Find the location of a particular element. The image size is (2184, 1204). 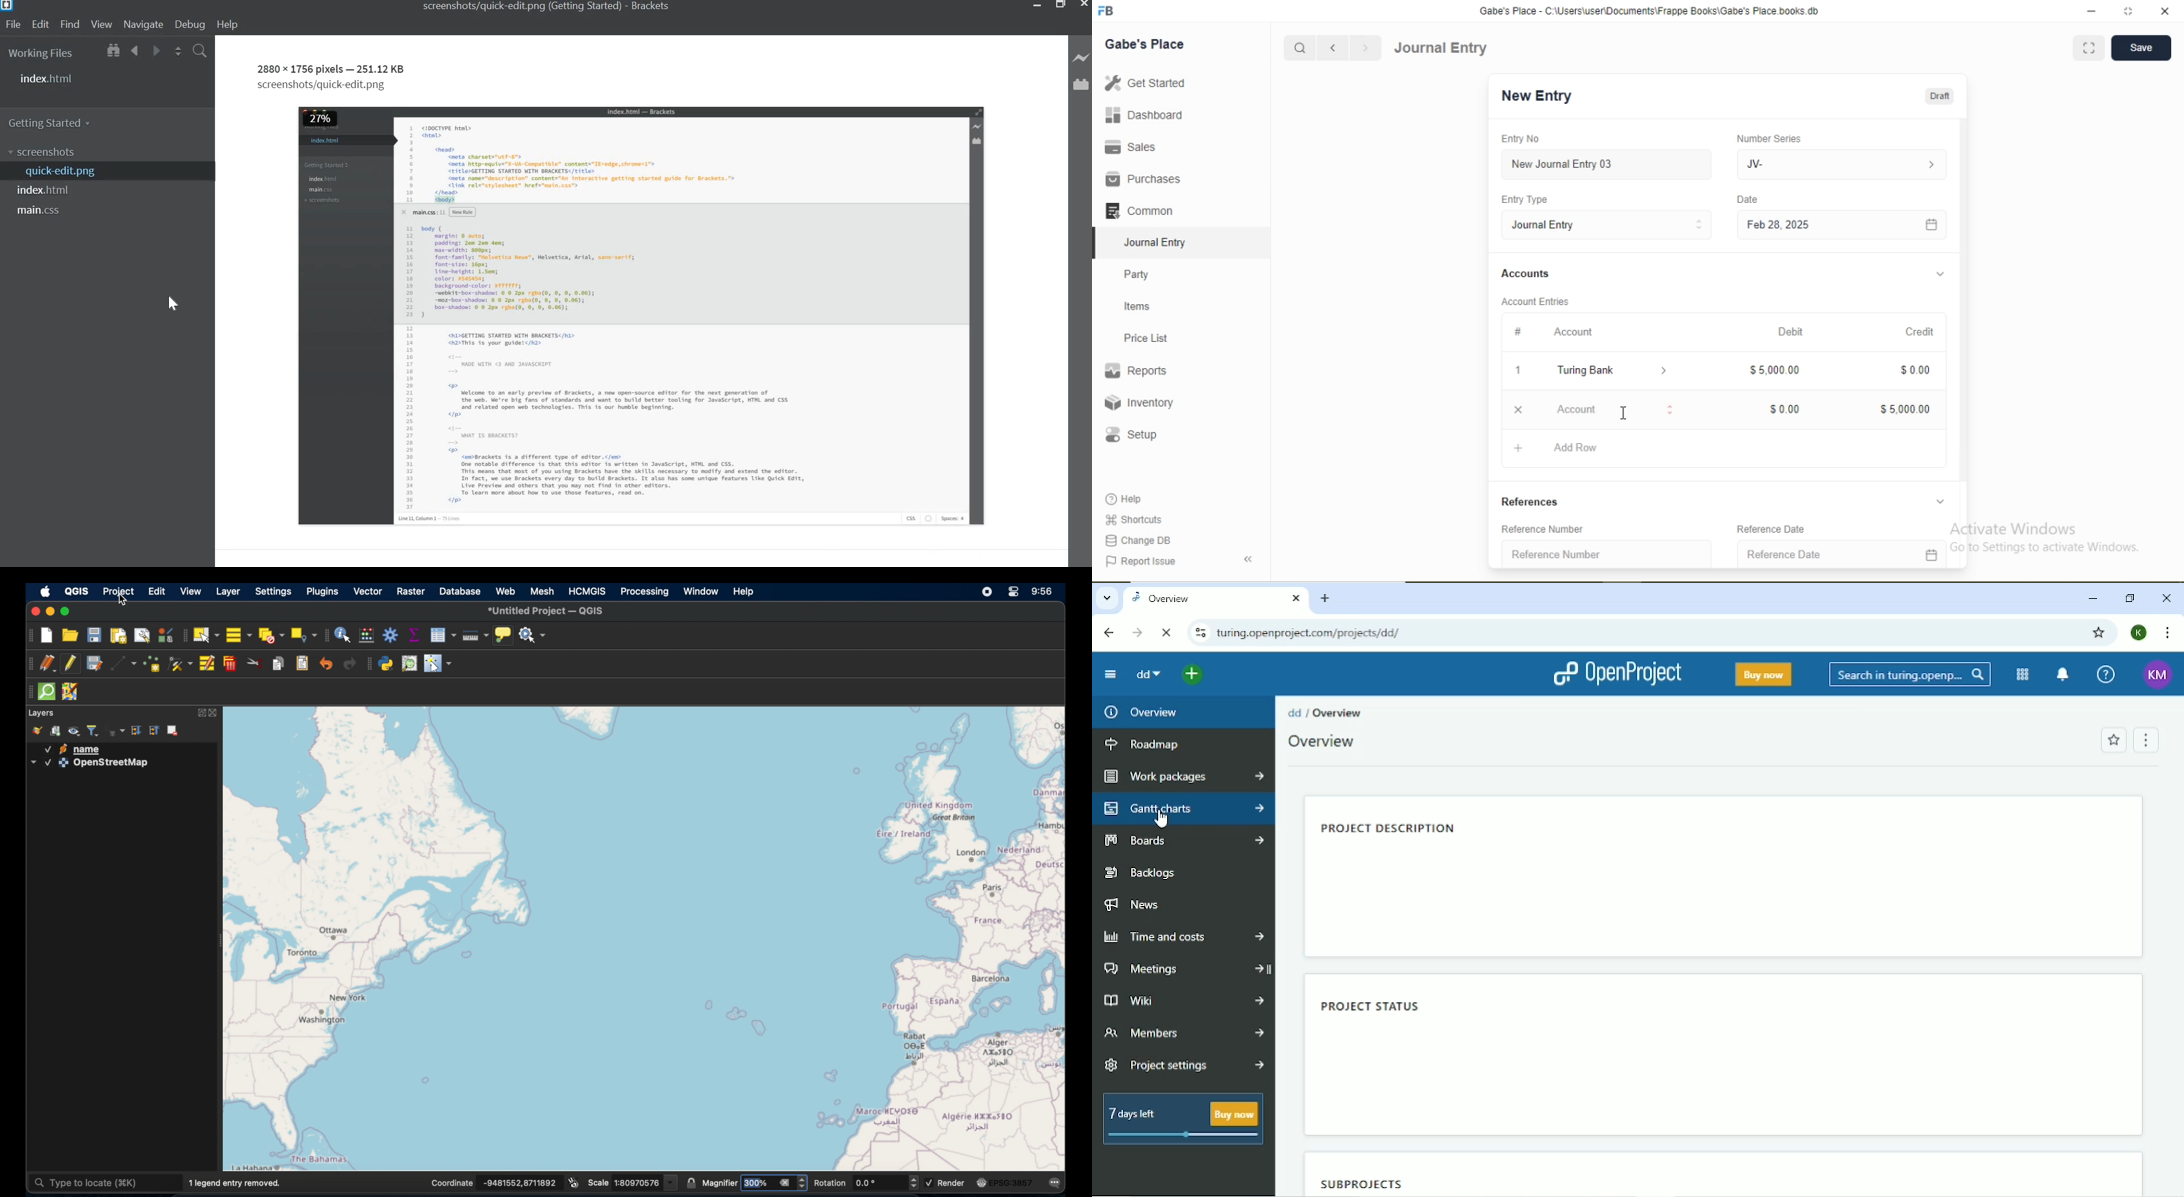

Project settings is located at coordinates (1188, 1065).